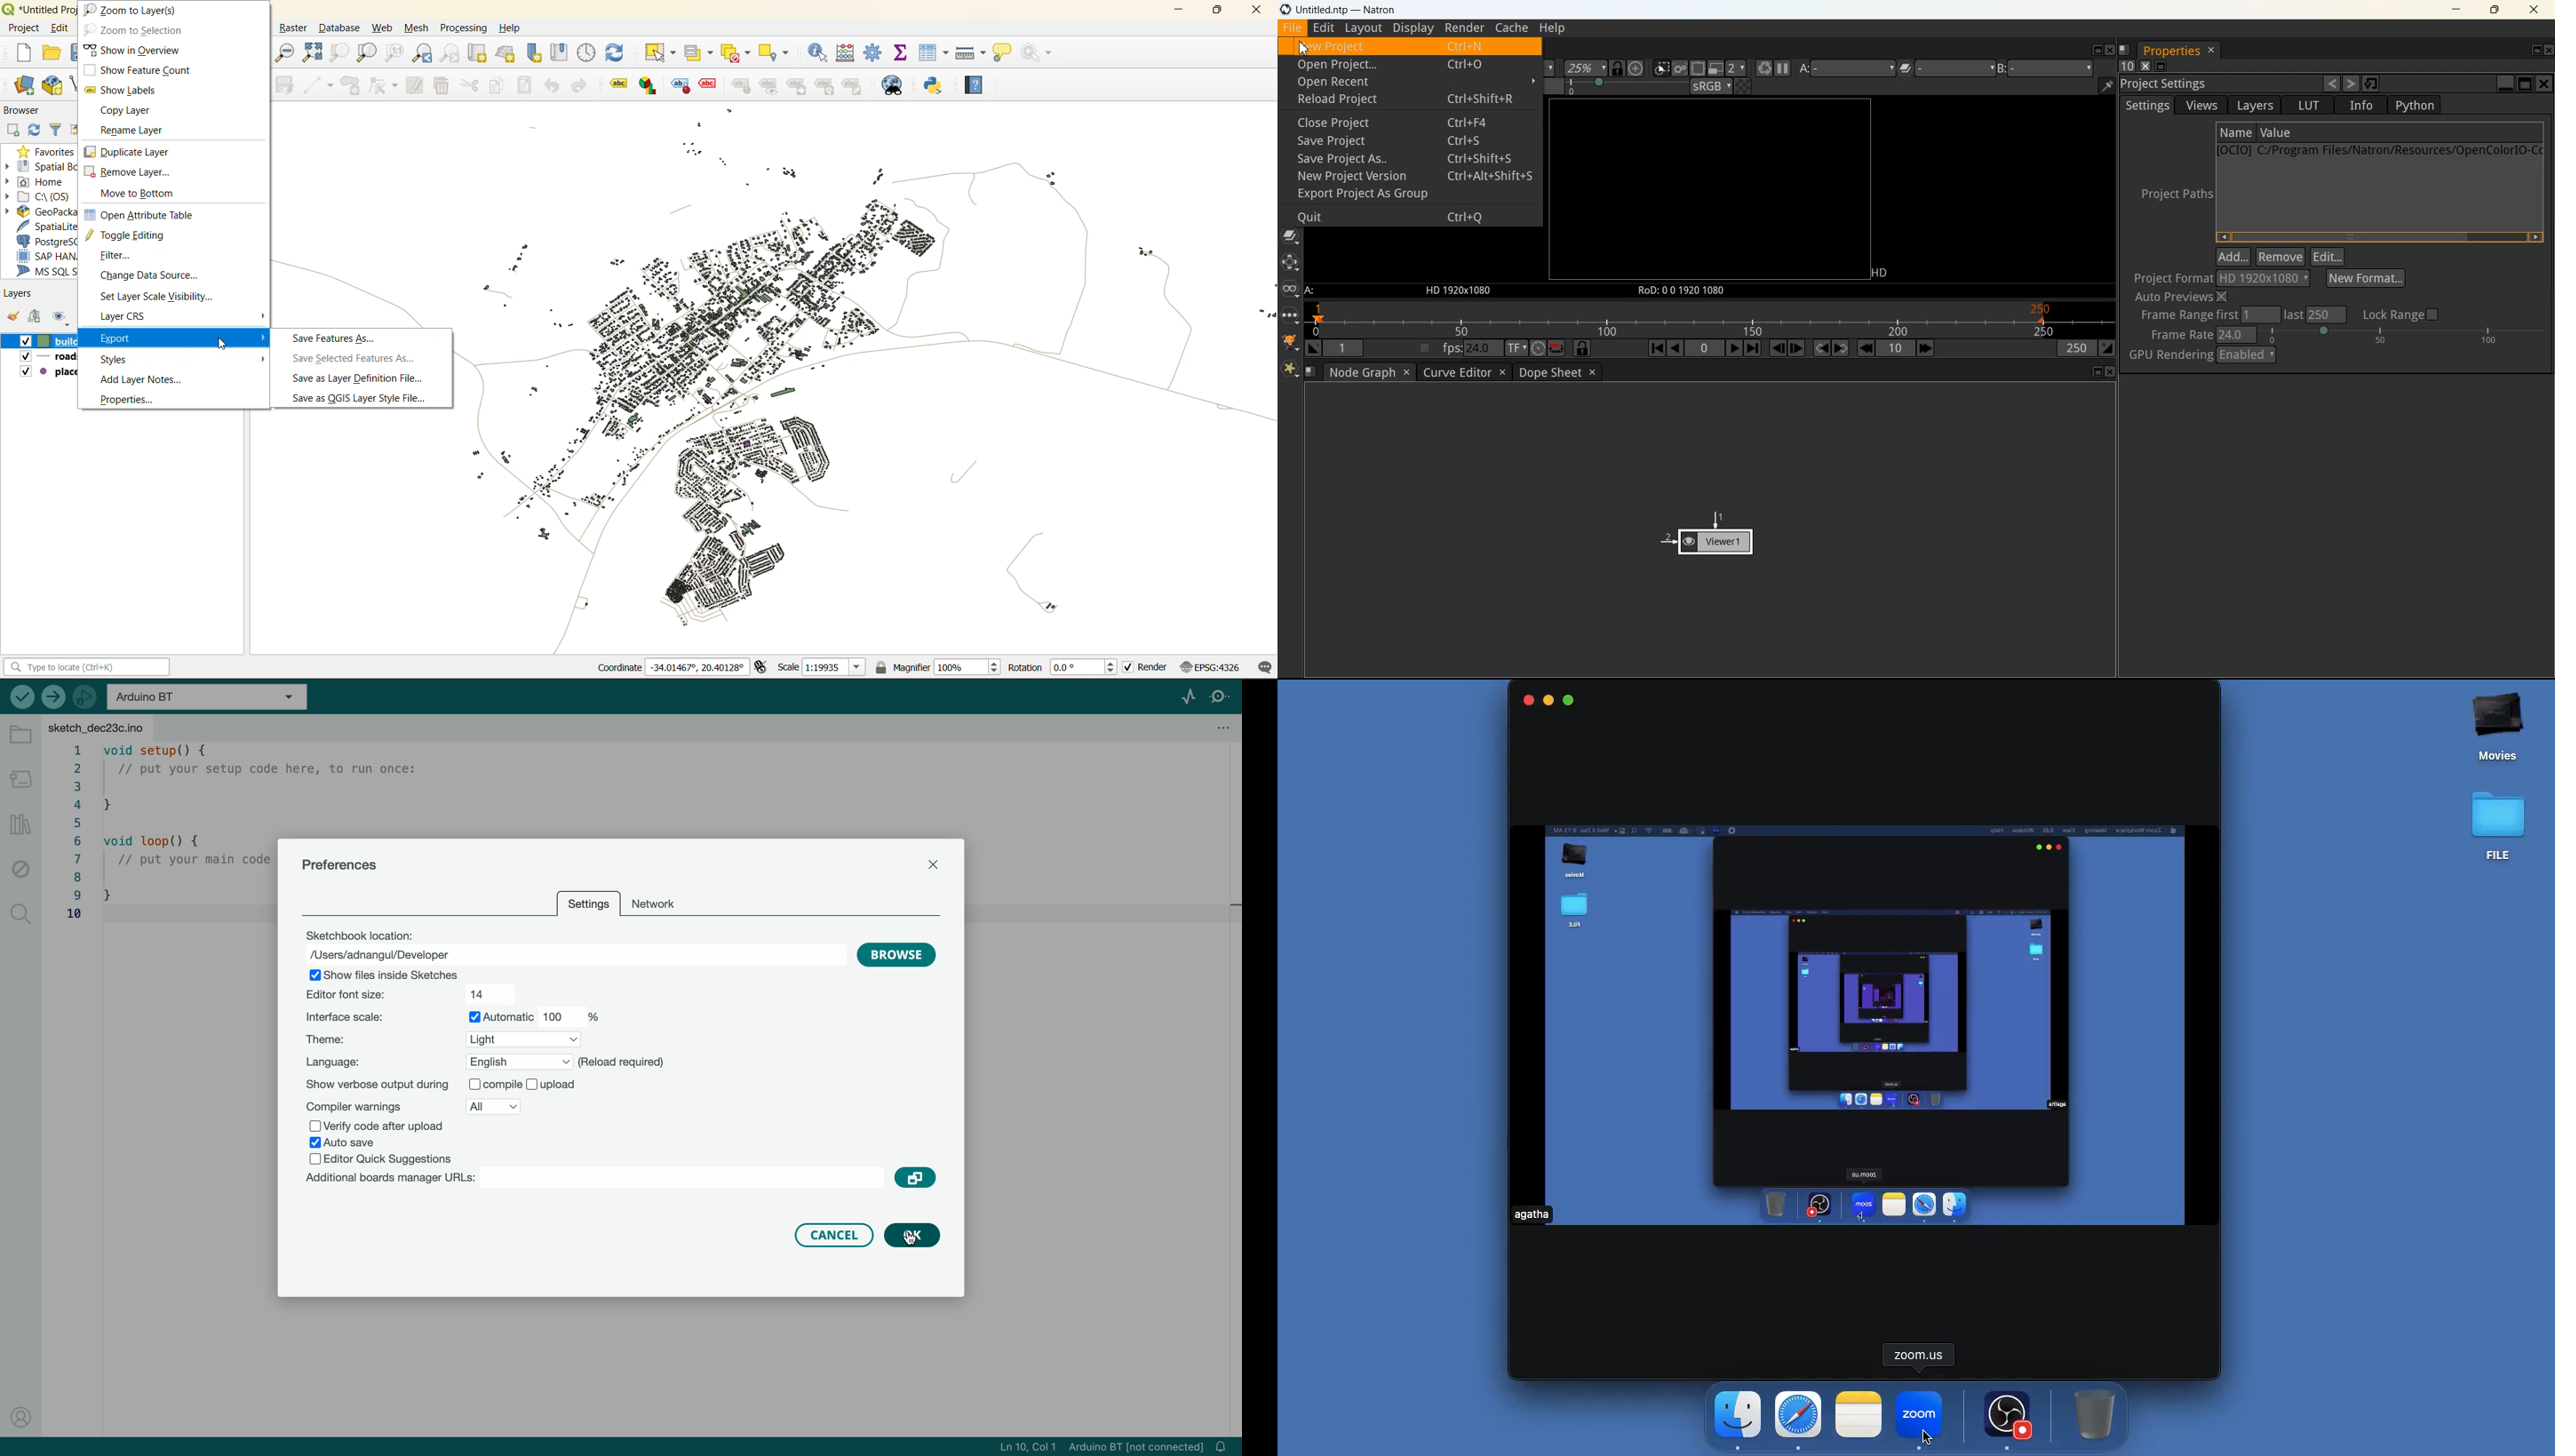 The image size is (2576, 1456). Describe the element at coordinates (284, 84) in the screenshot. I see `save edits` at that location.